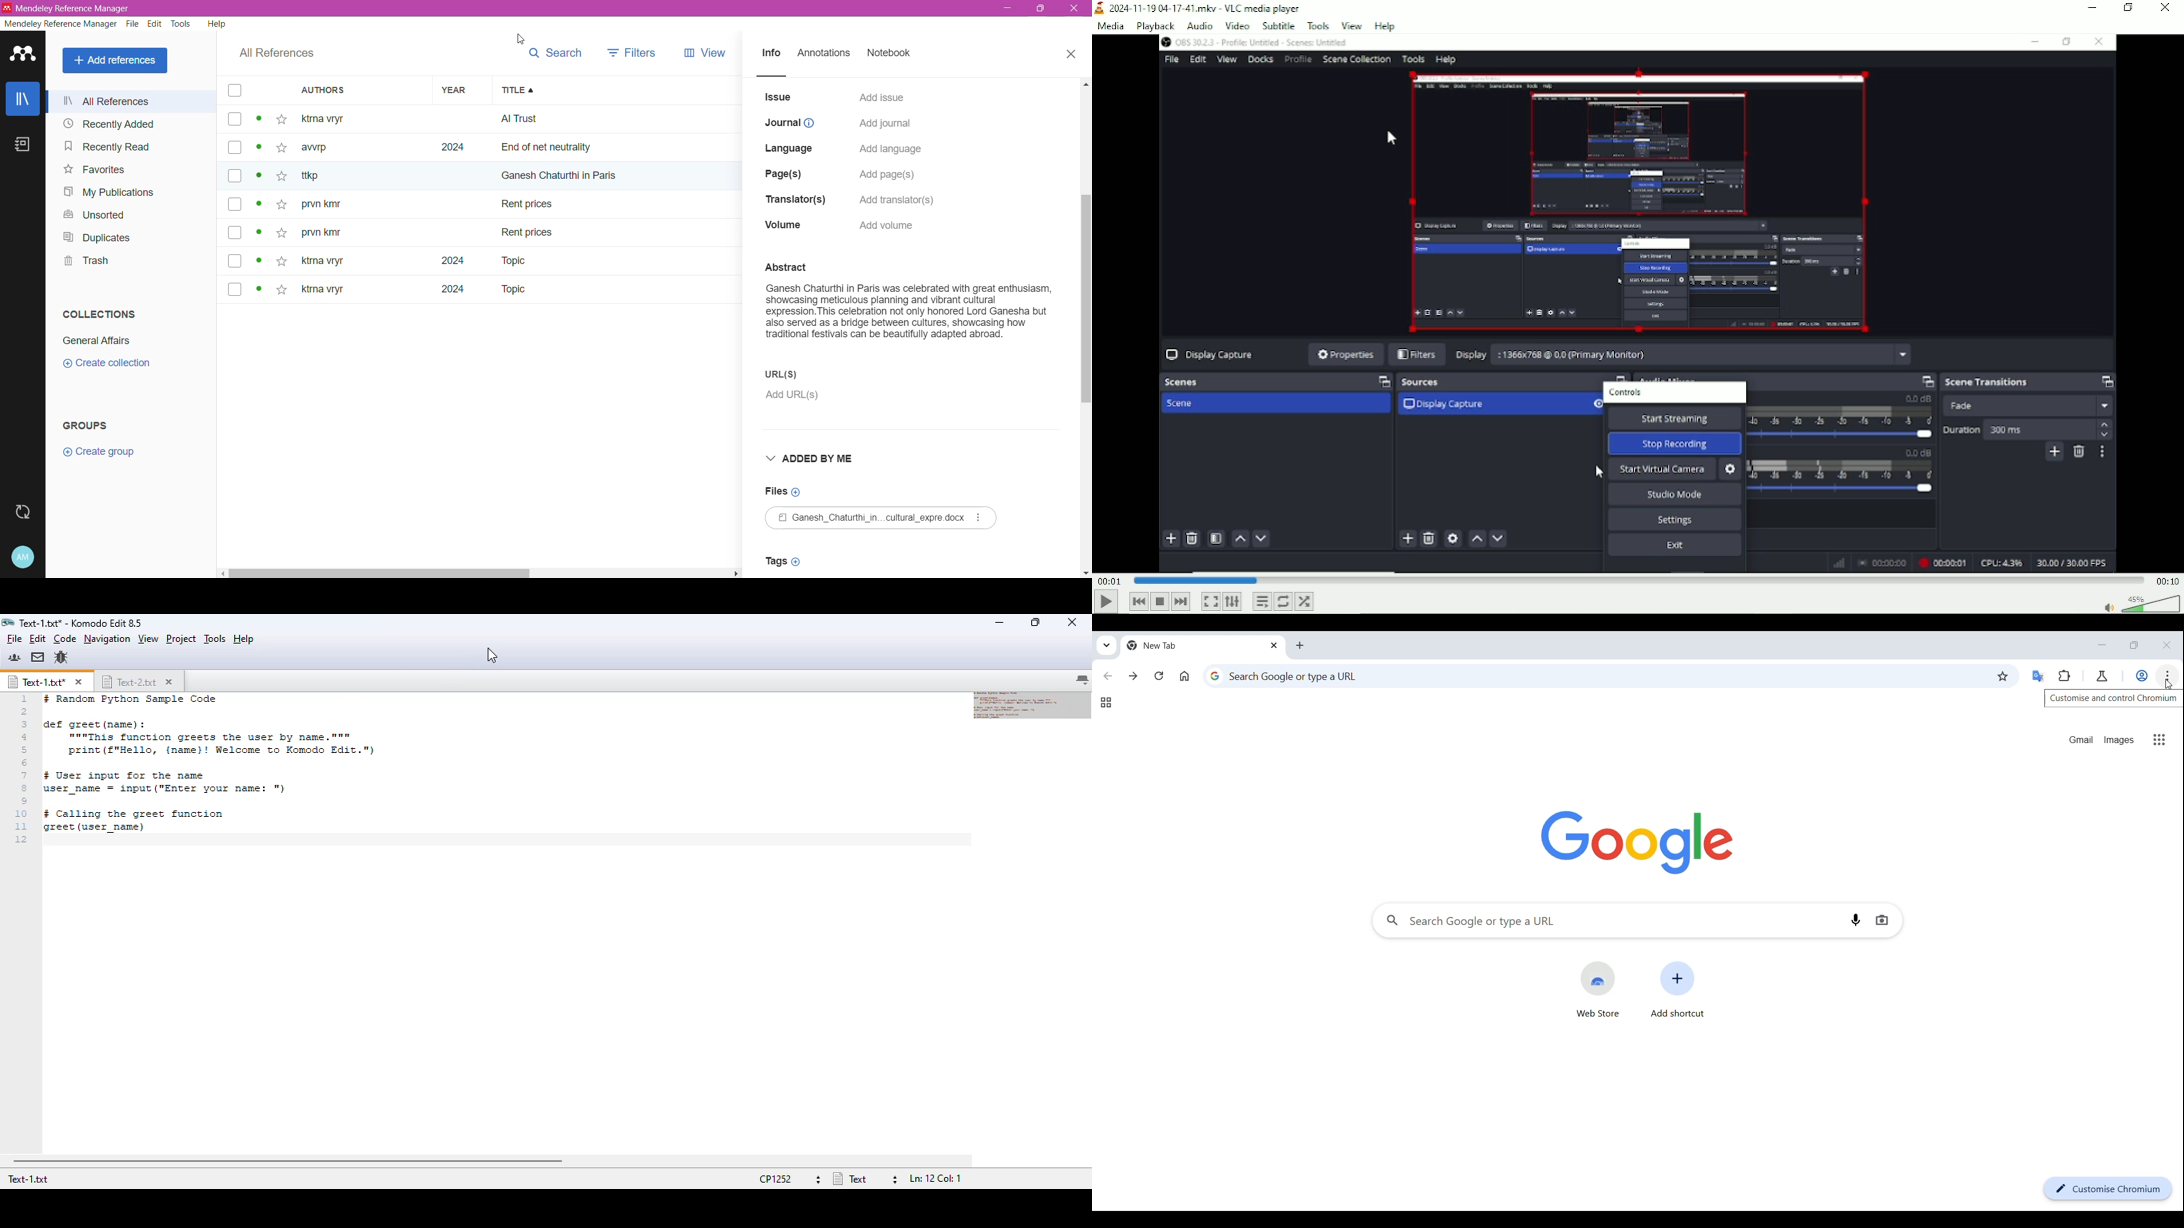  Describe the element at coordinates (134, 101) in the screenshot. I see `All References` at that location.